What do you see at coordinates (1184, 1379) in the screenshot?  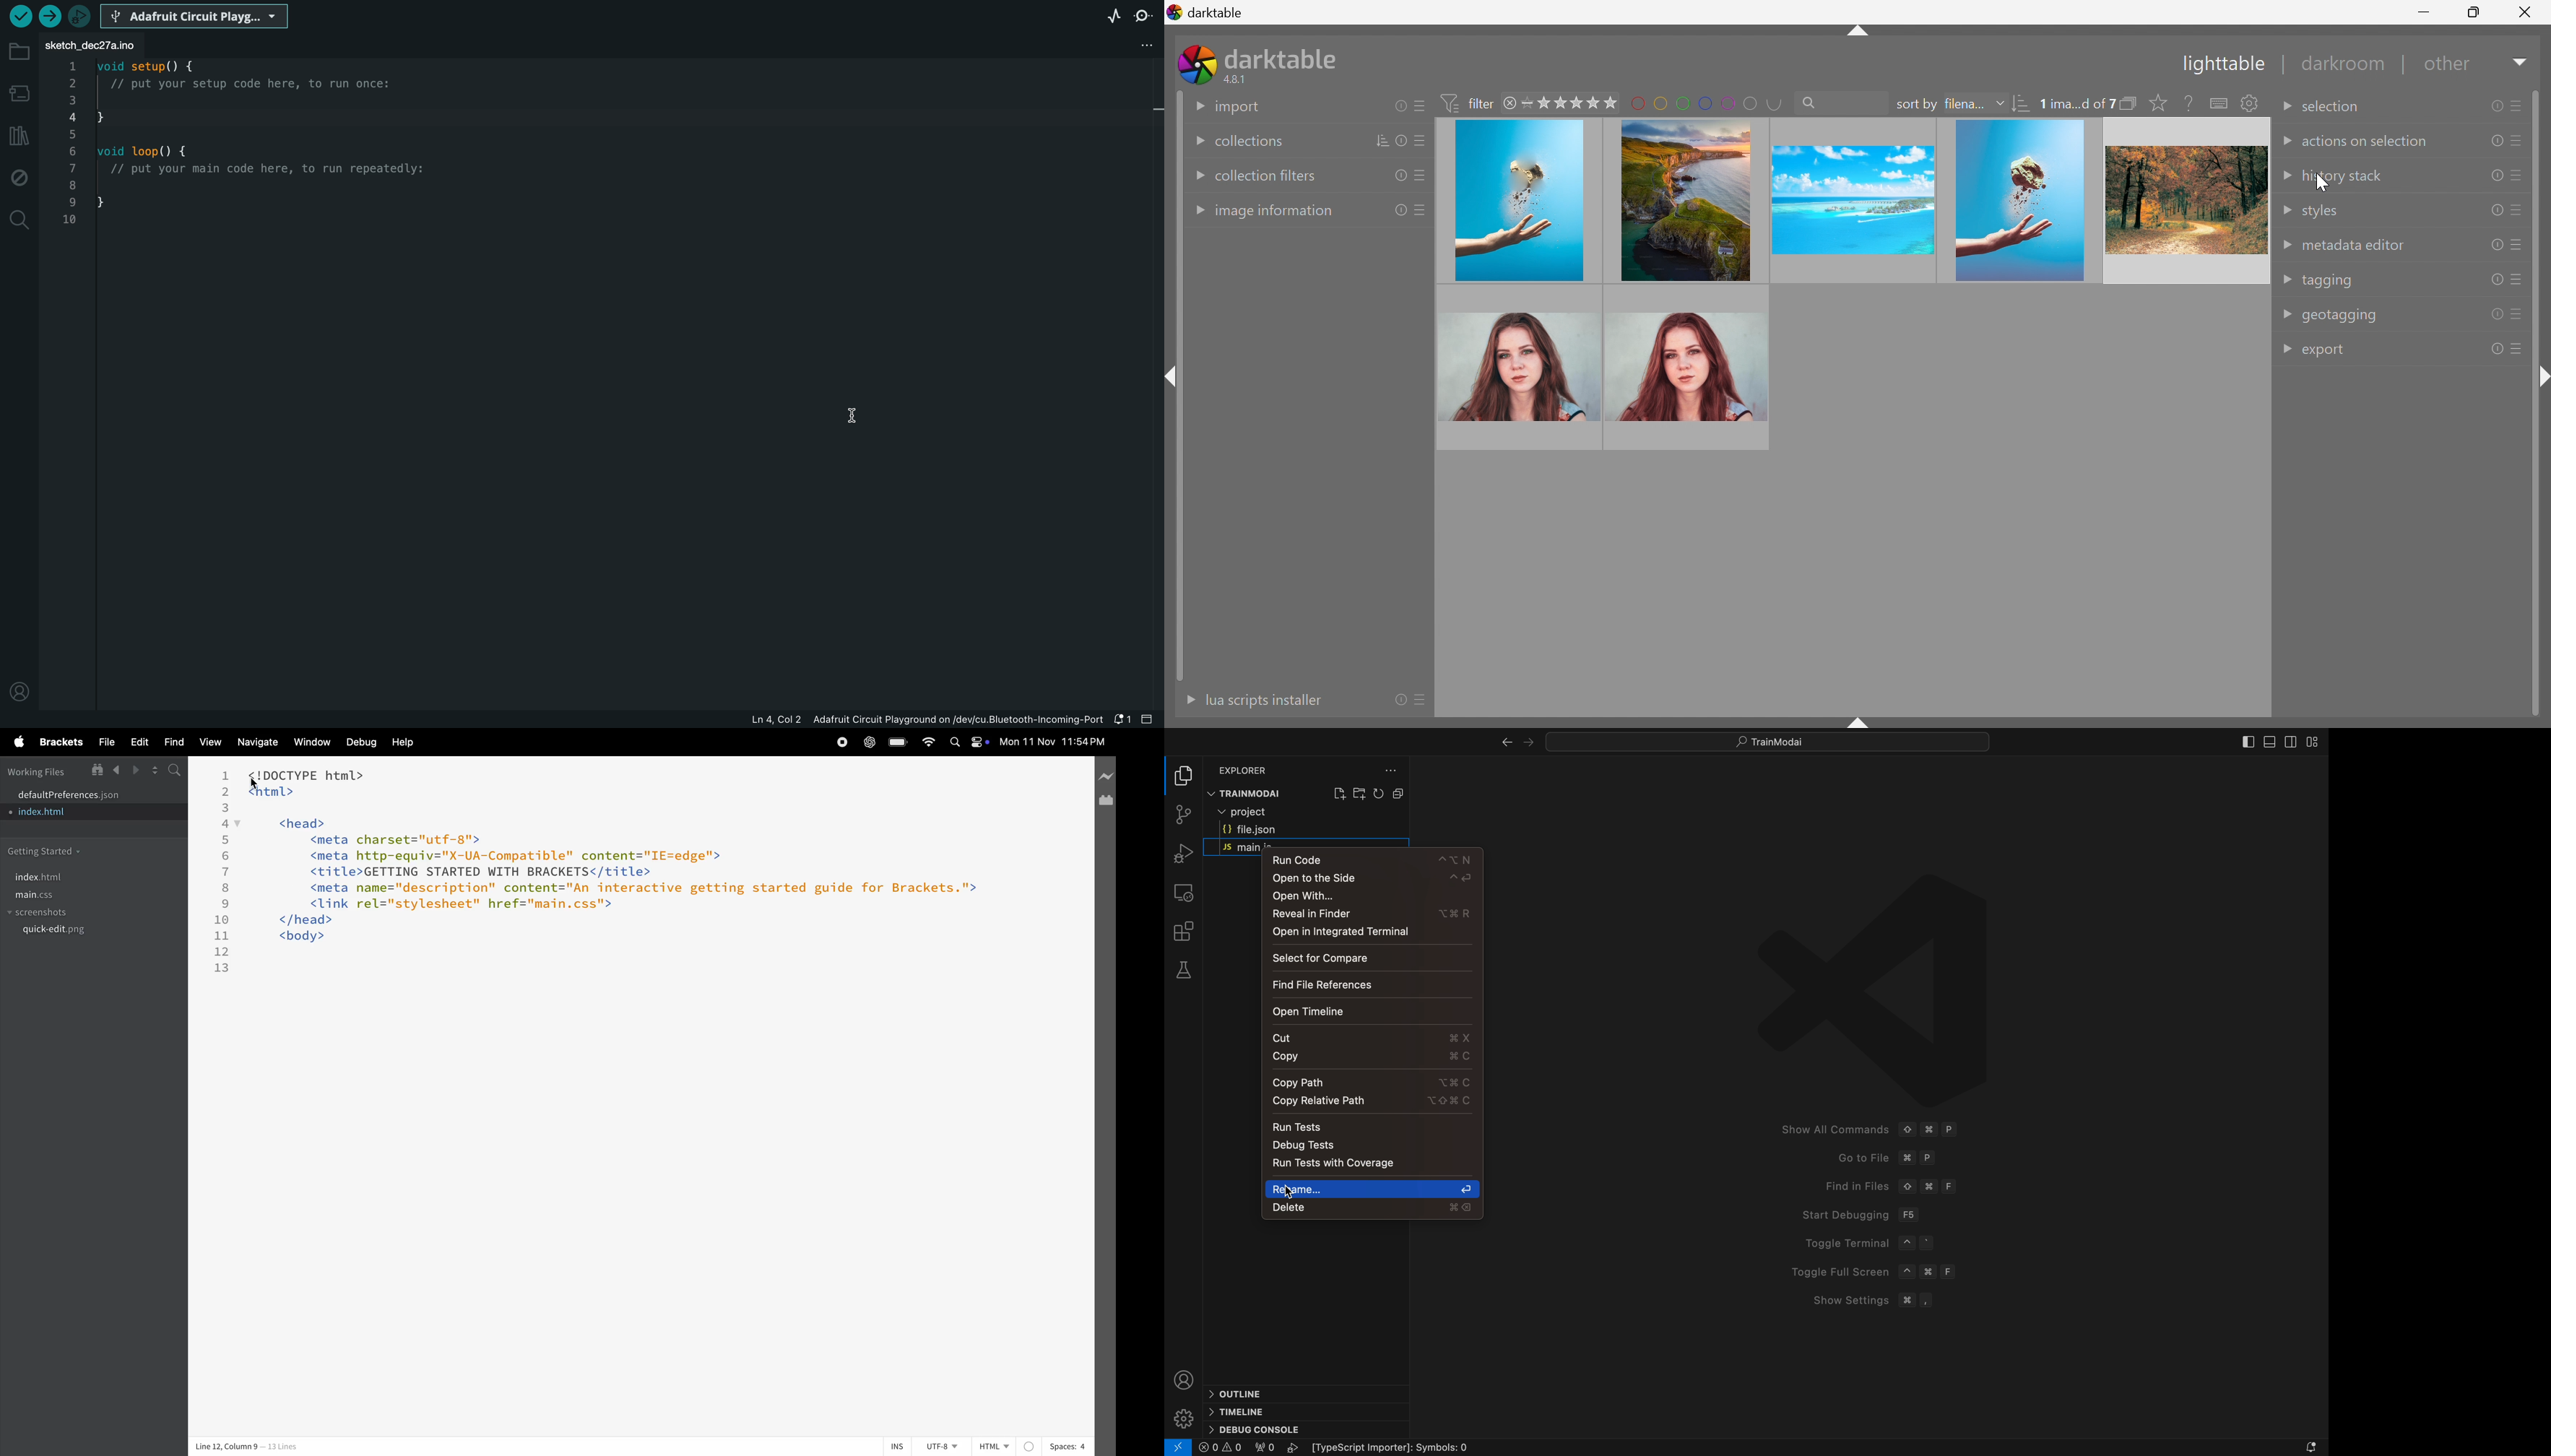 I see `profile` at bounding box center [1184, 1379].